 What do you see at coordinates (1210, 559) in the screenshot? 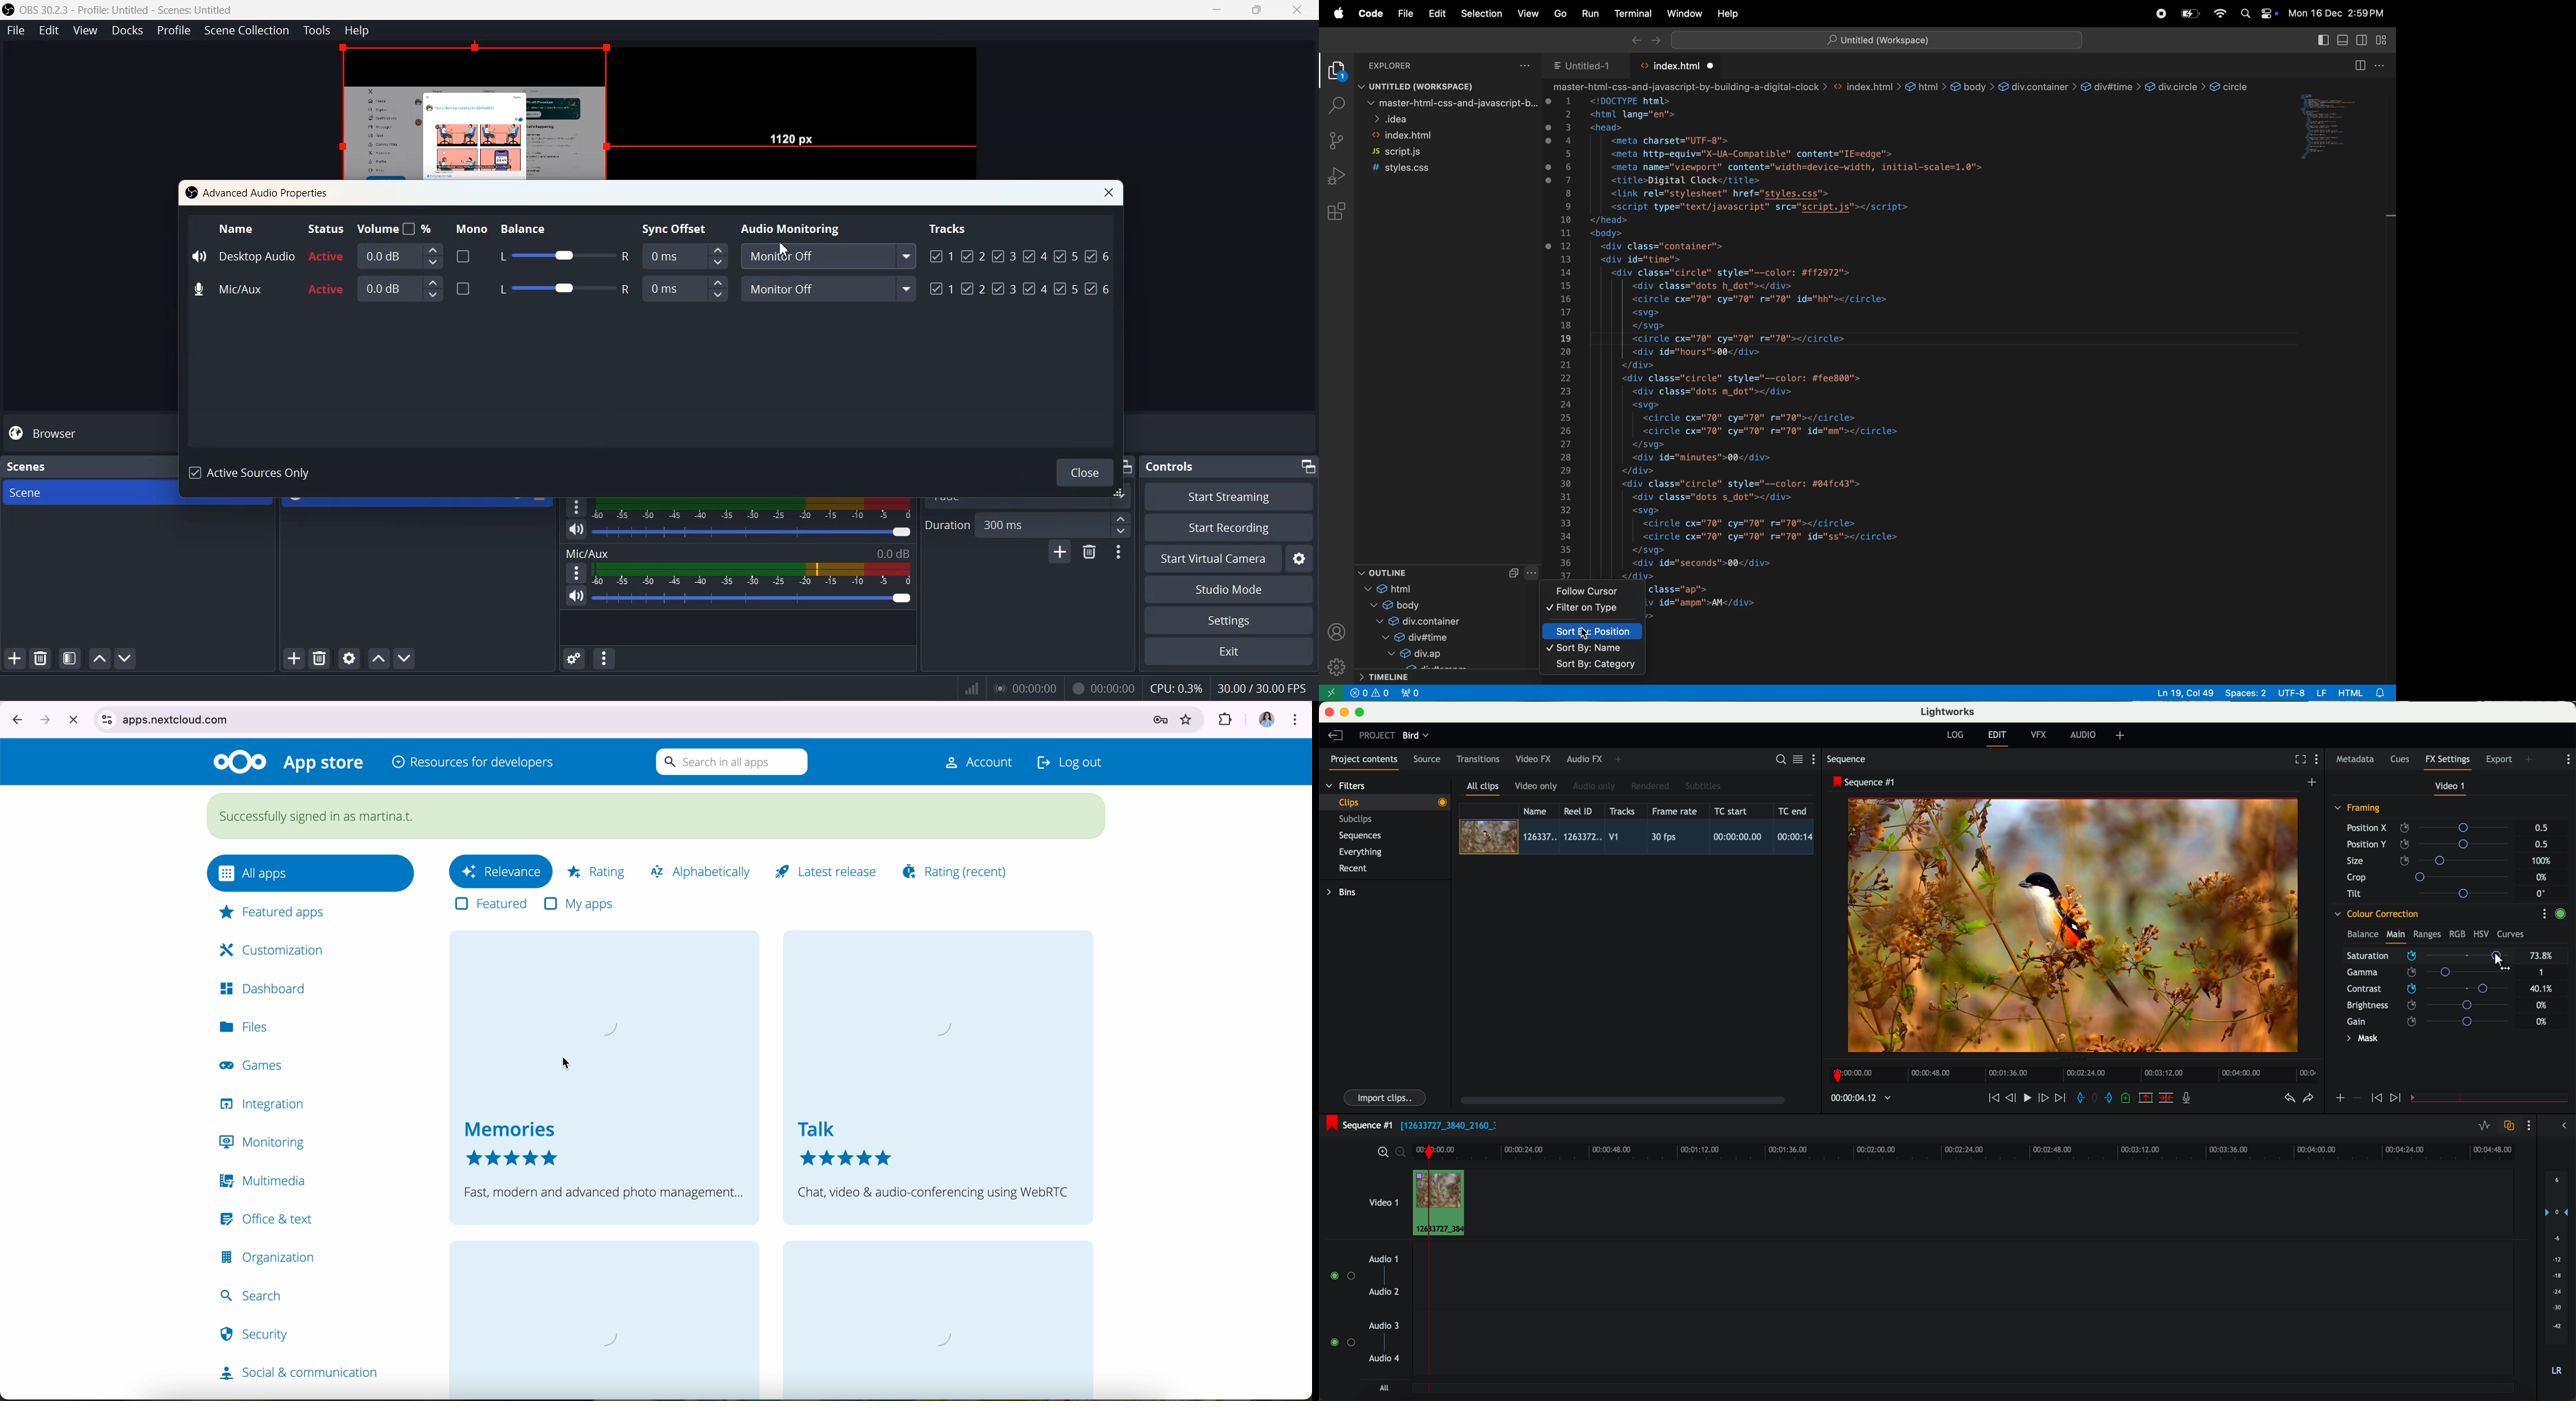
I see `Start Virtual Camera` at bounding box center [1210, 559].